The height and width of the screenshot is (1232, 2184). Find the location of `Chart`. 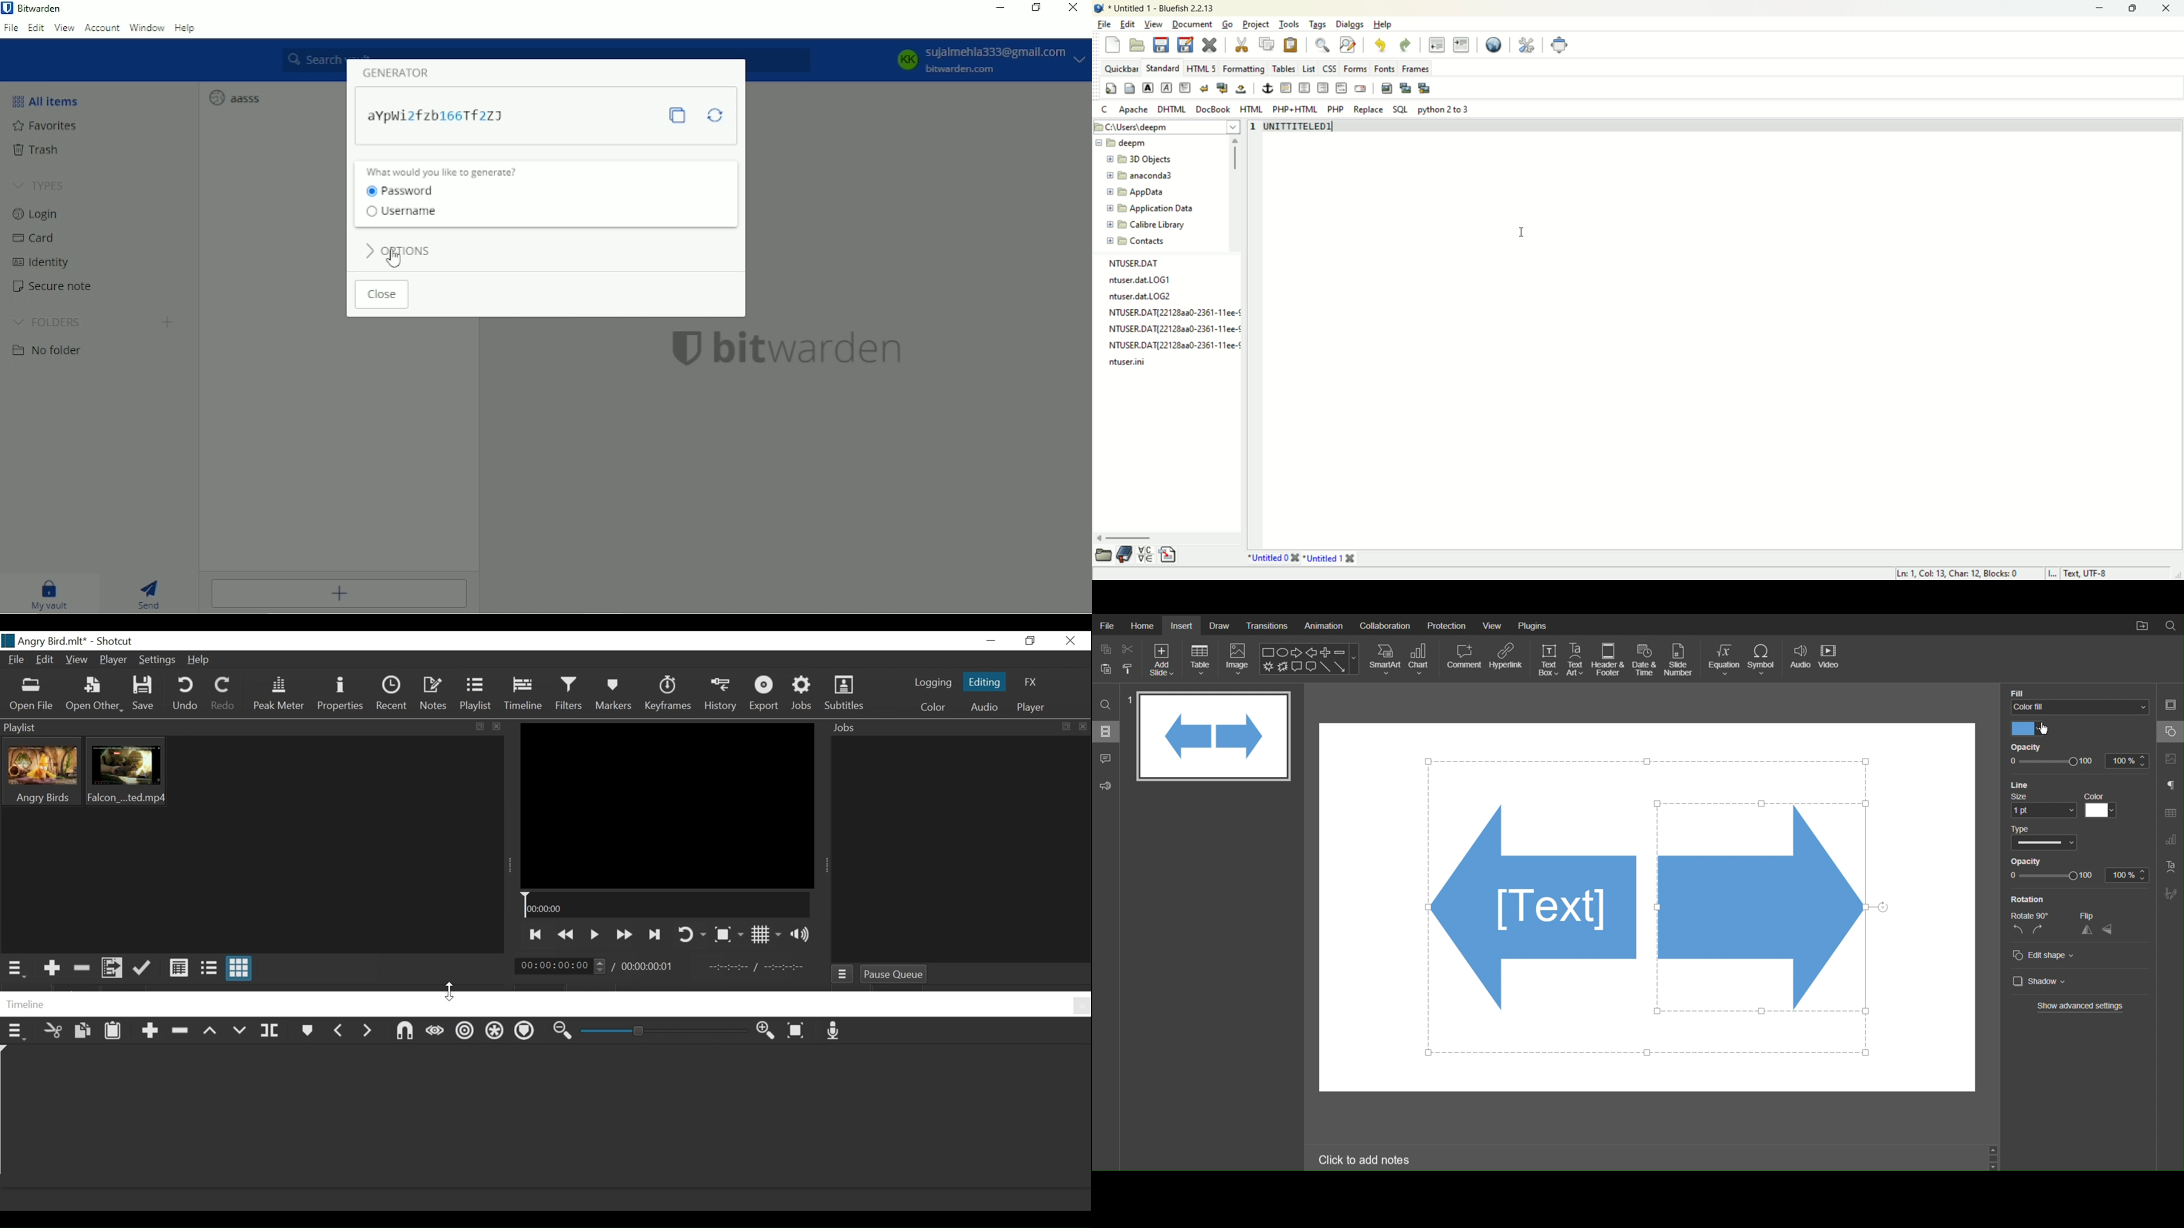

Chart is located at coordinates (1421, 660).